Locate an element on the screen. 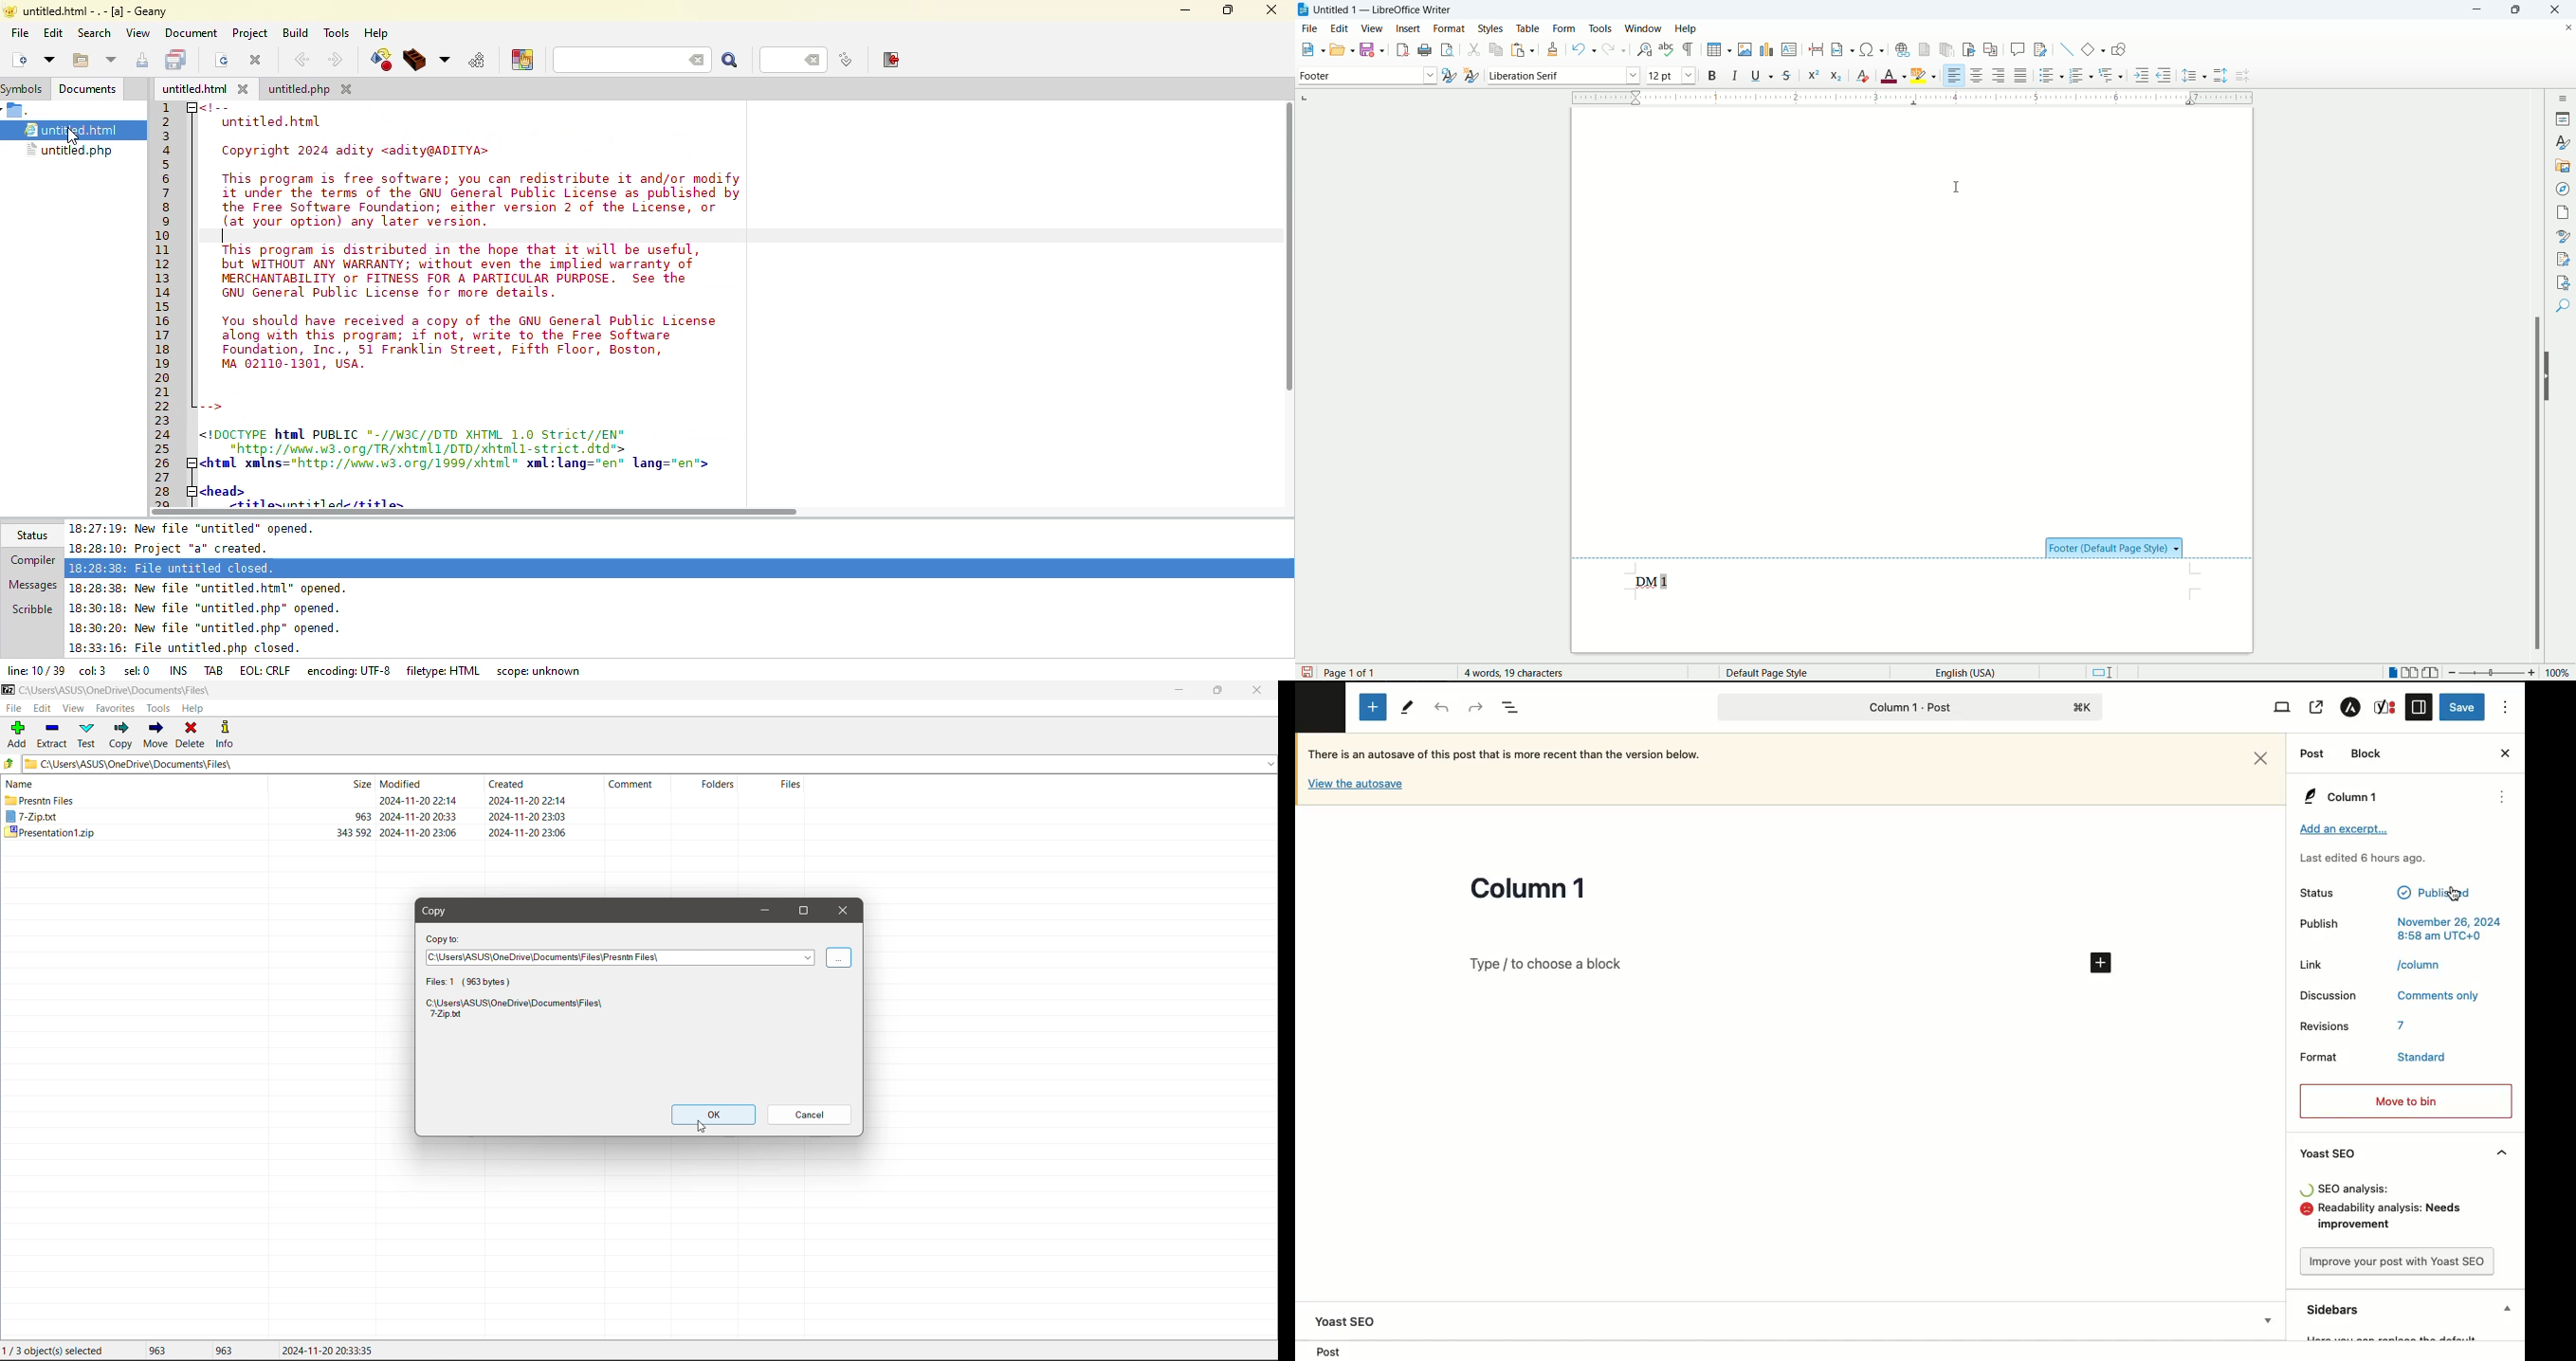 This screenshot has width=2576, height=1372. close document is located at coordinates (2566, 26).